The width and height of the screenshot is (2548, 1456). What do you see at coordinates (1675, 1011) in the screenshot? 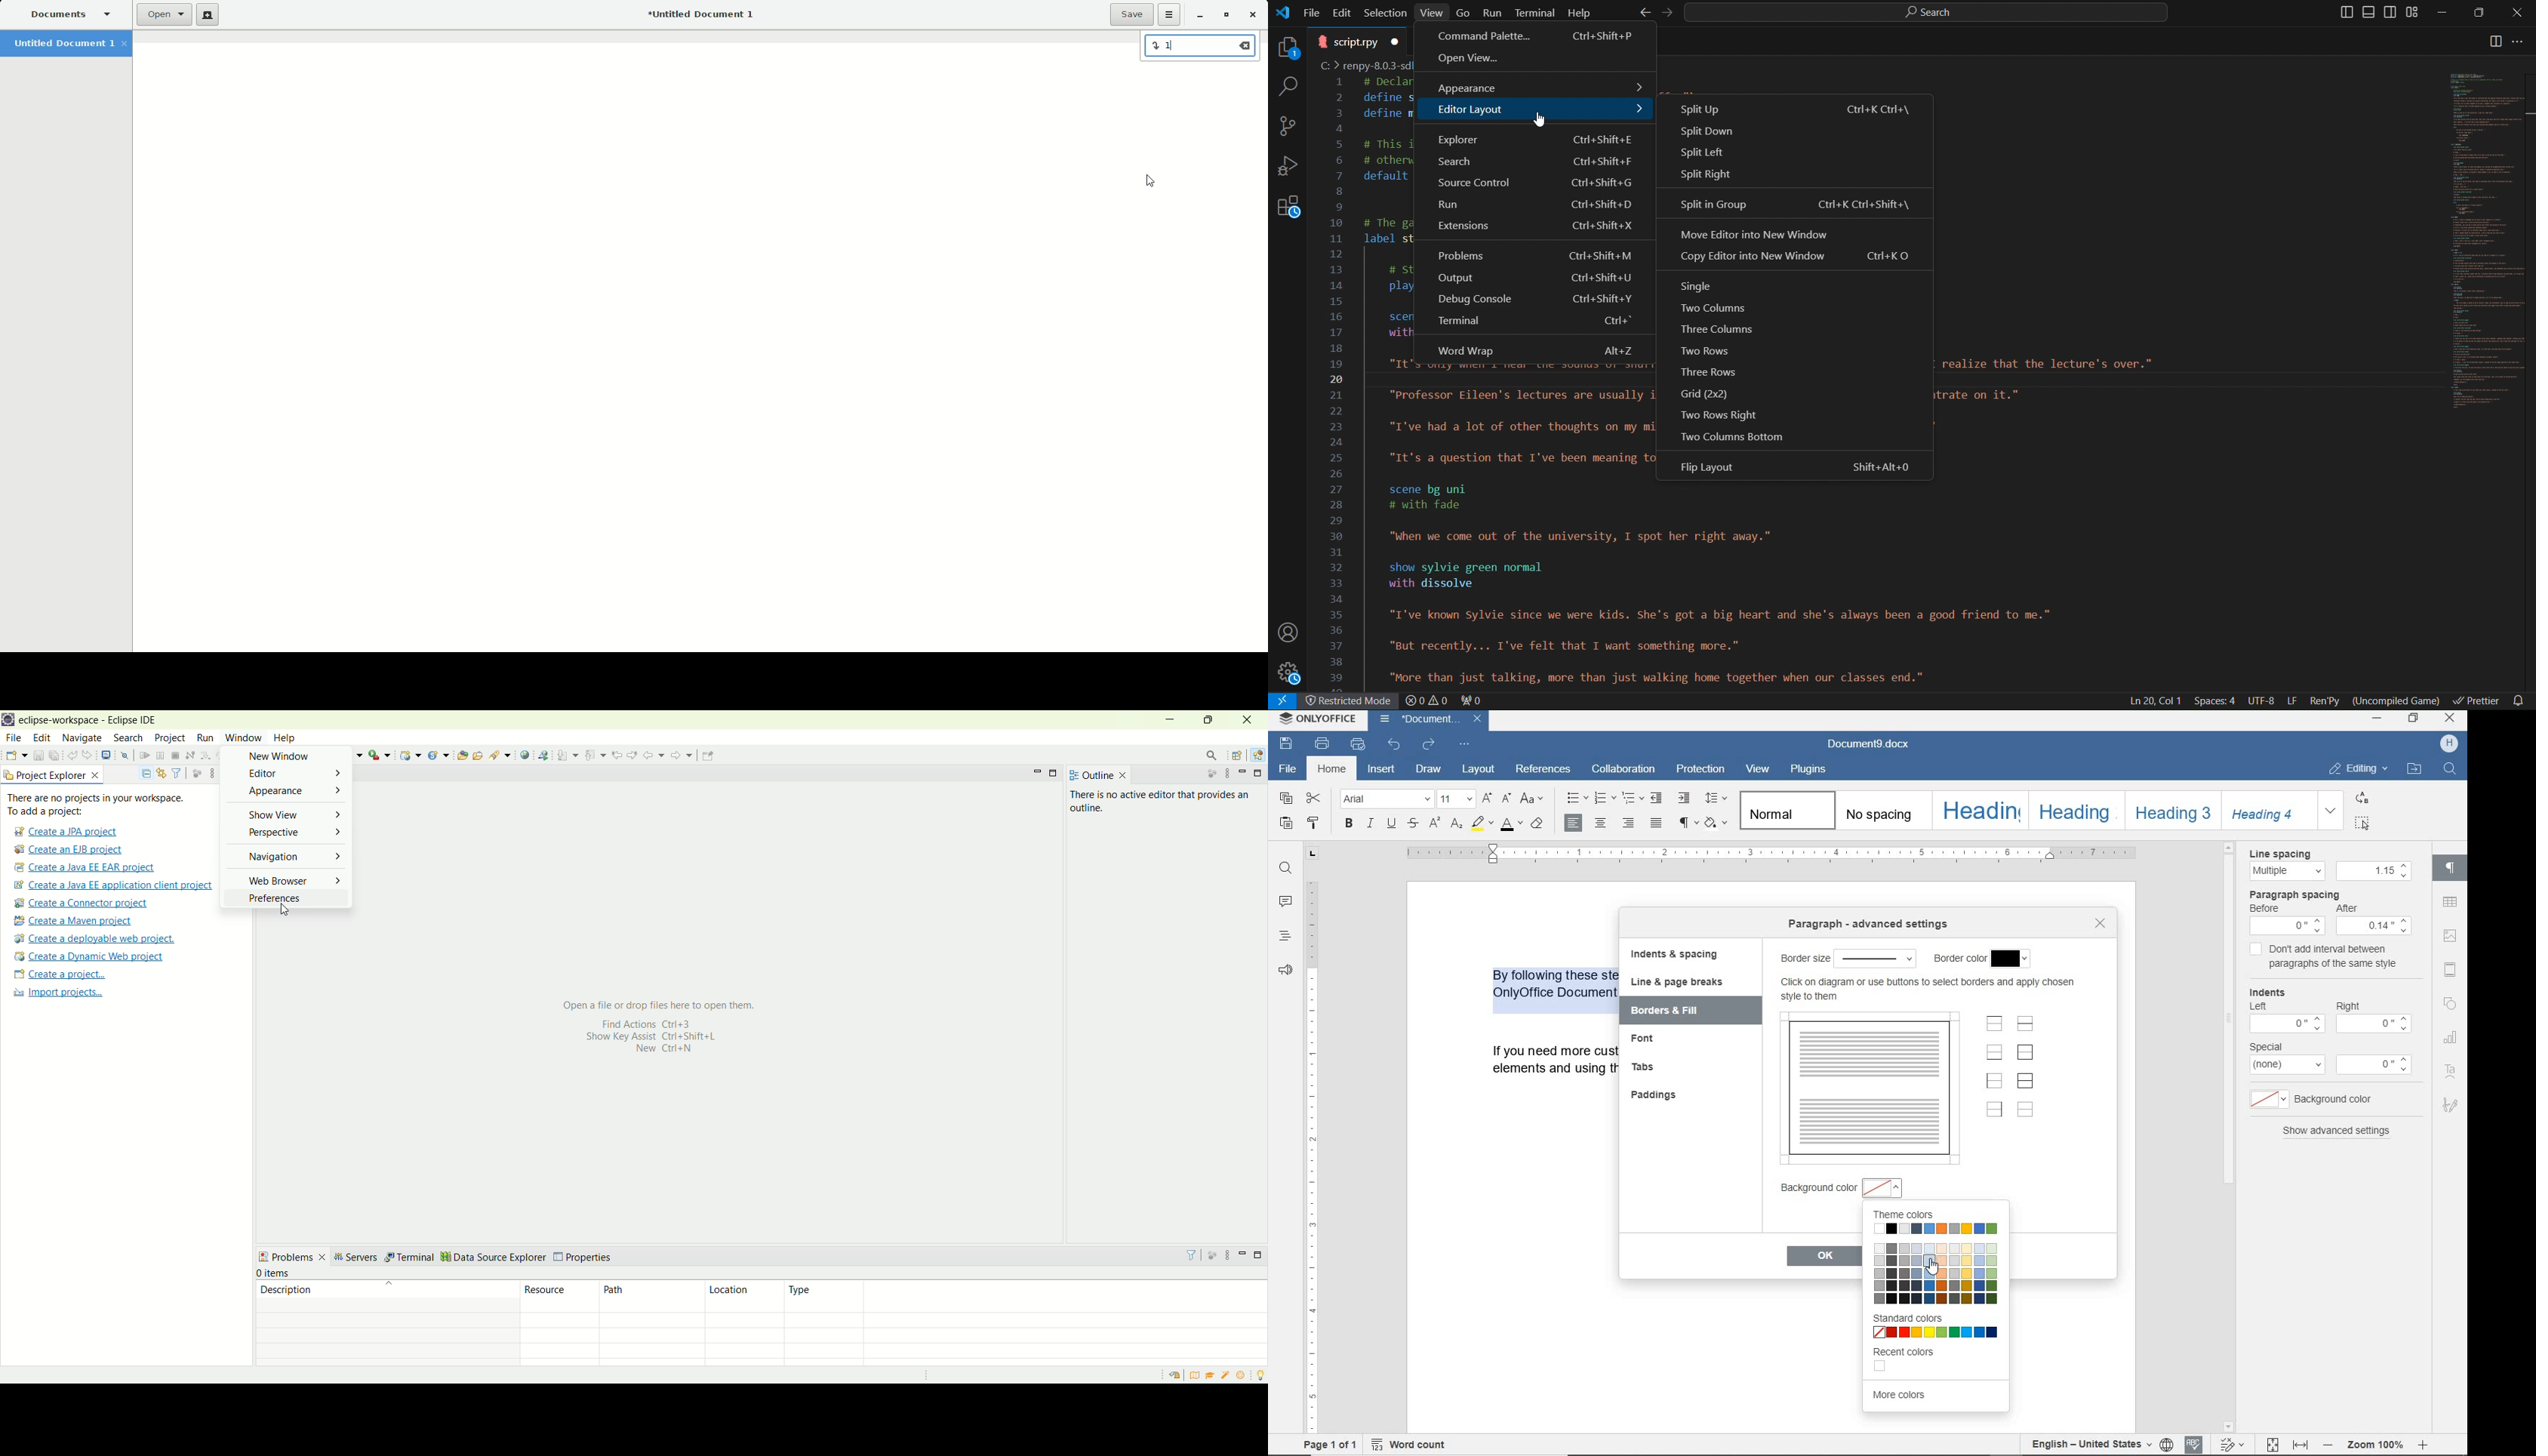
I see `borders & fill` at bounding box center [1675, 1011].